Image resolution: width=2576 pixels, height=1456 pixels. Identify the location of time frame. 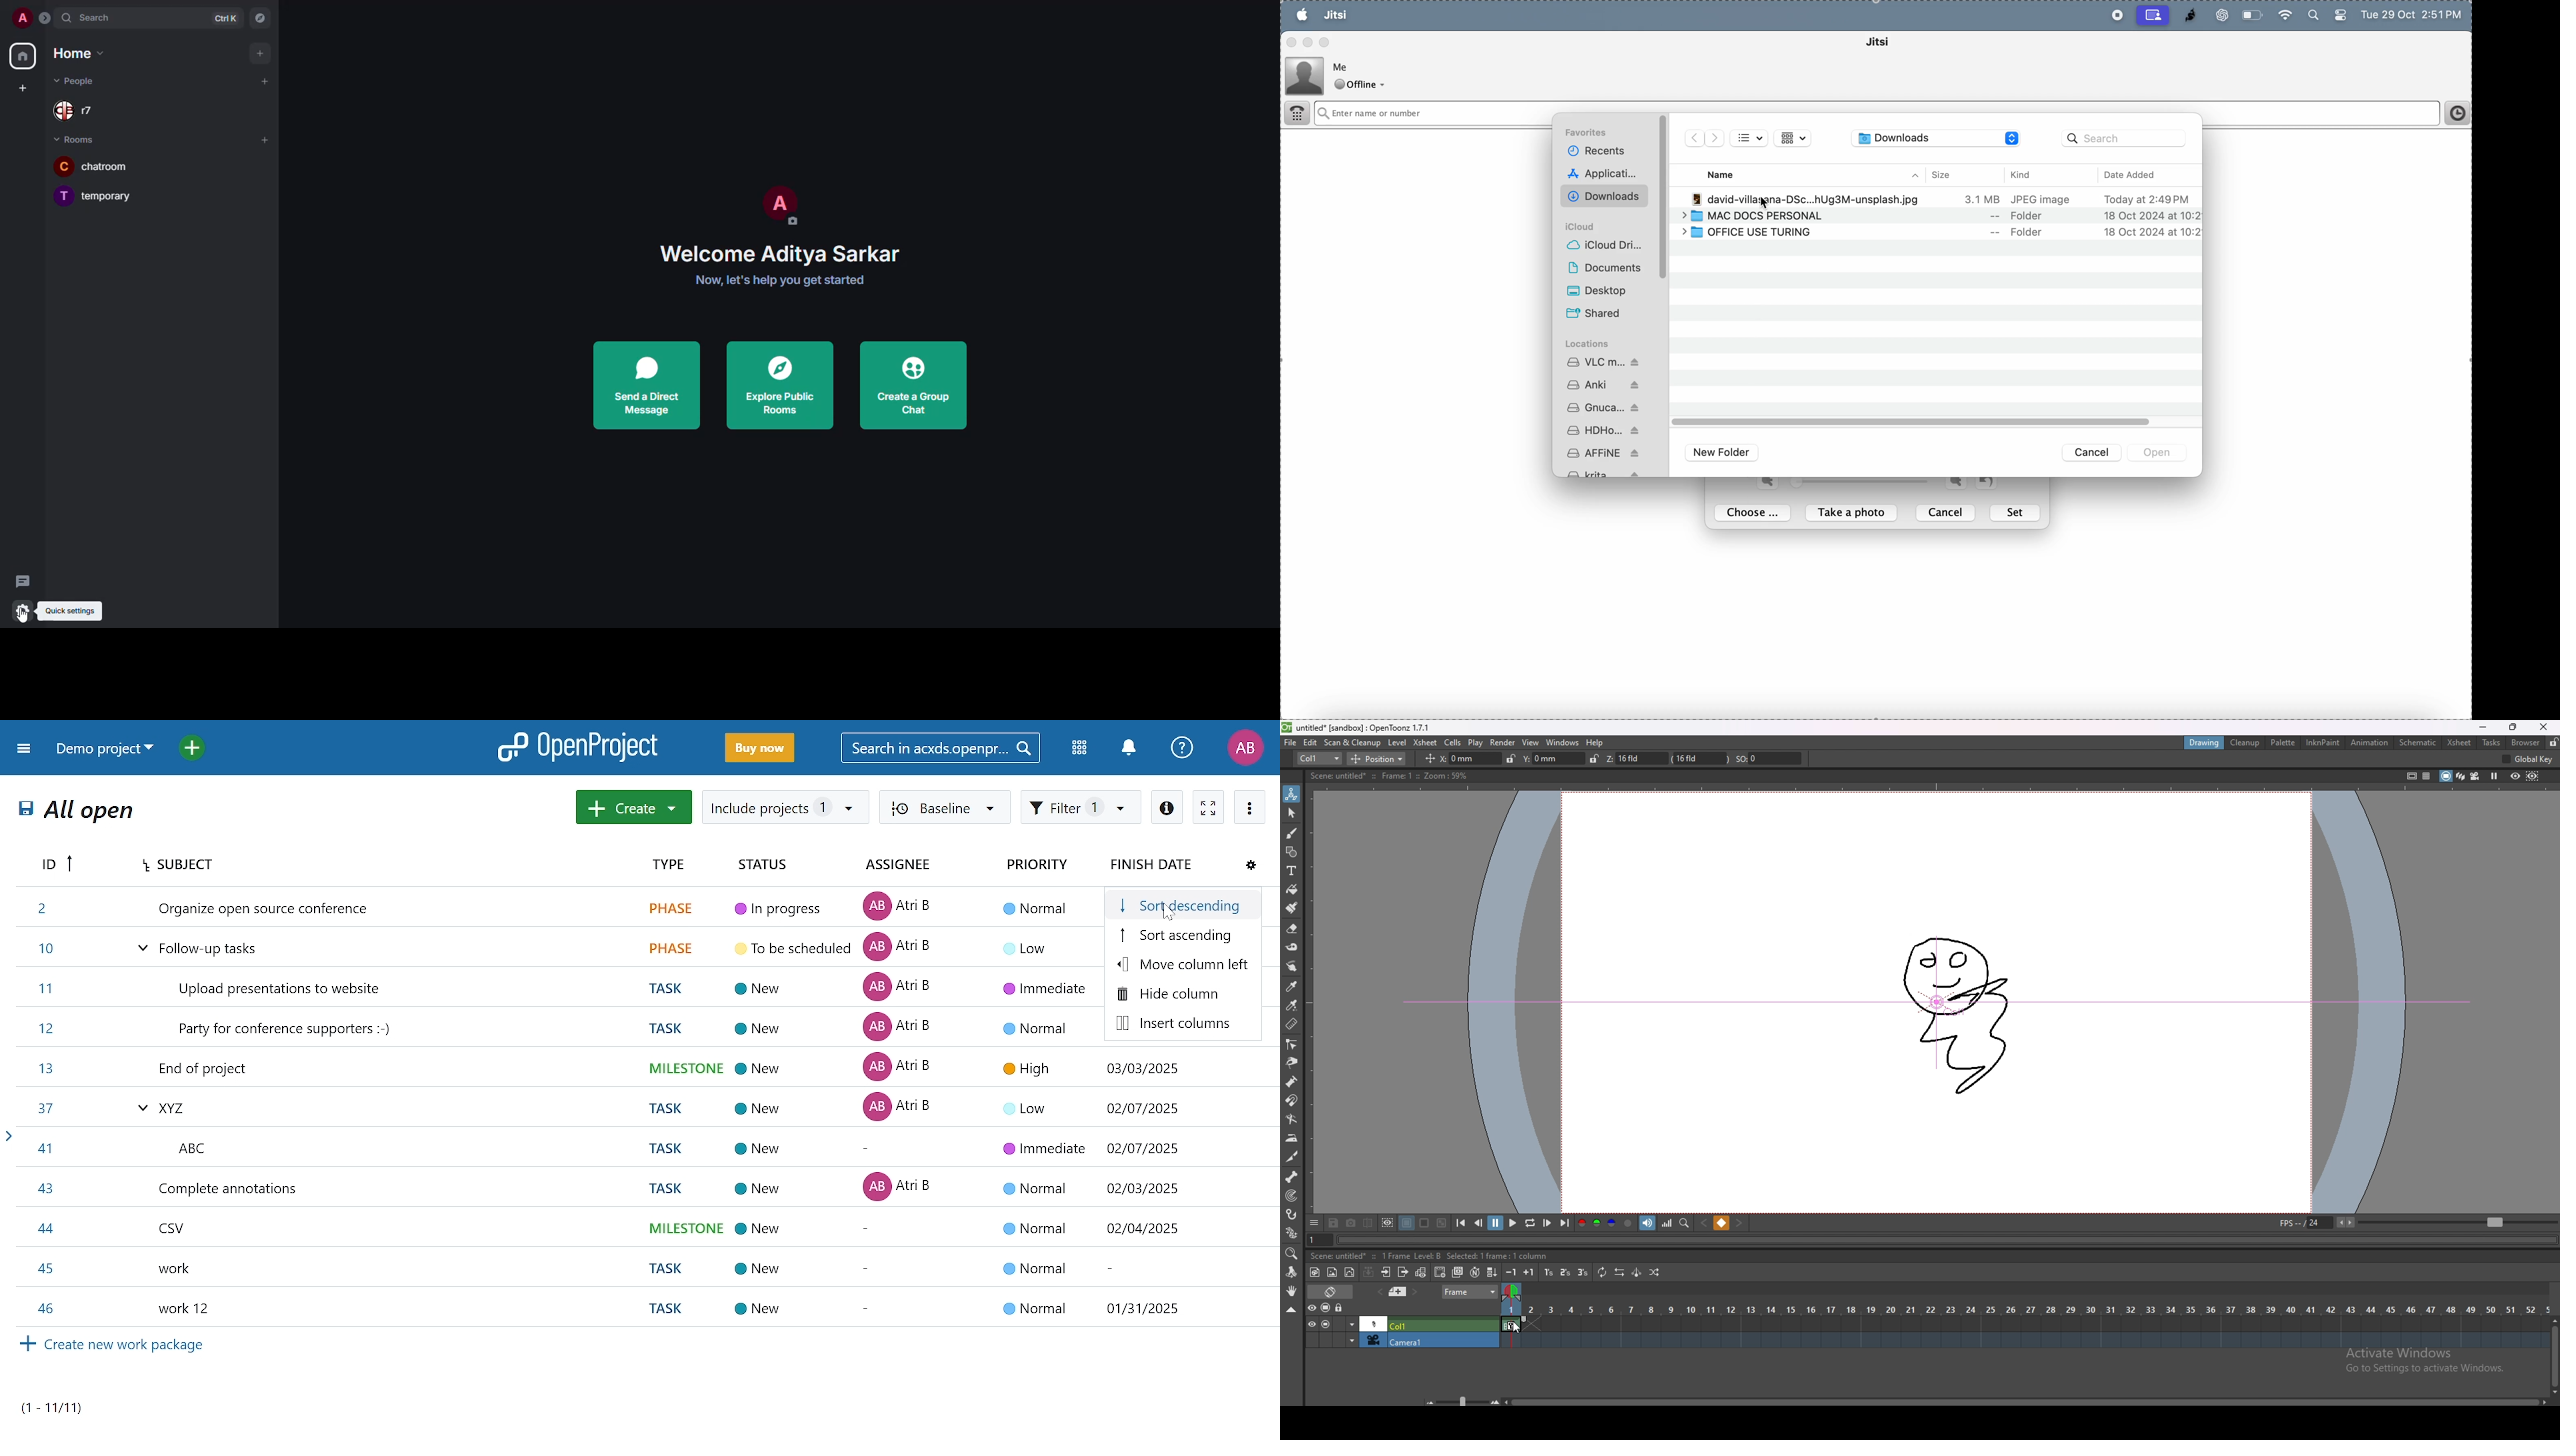
(2454, 113).